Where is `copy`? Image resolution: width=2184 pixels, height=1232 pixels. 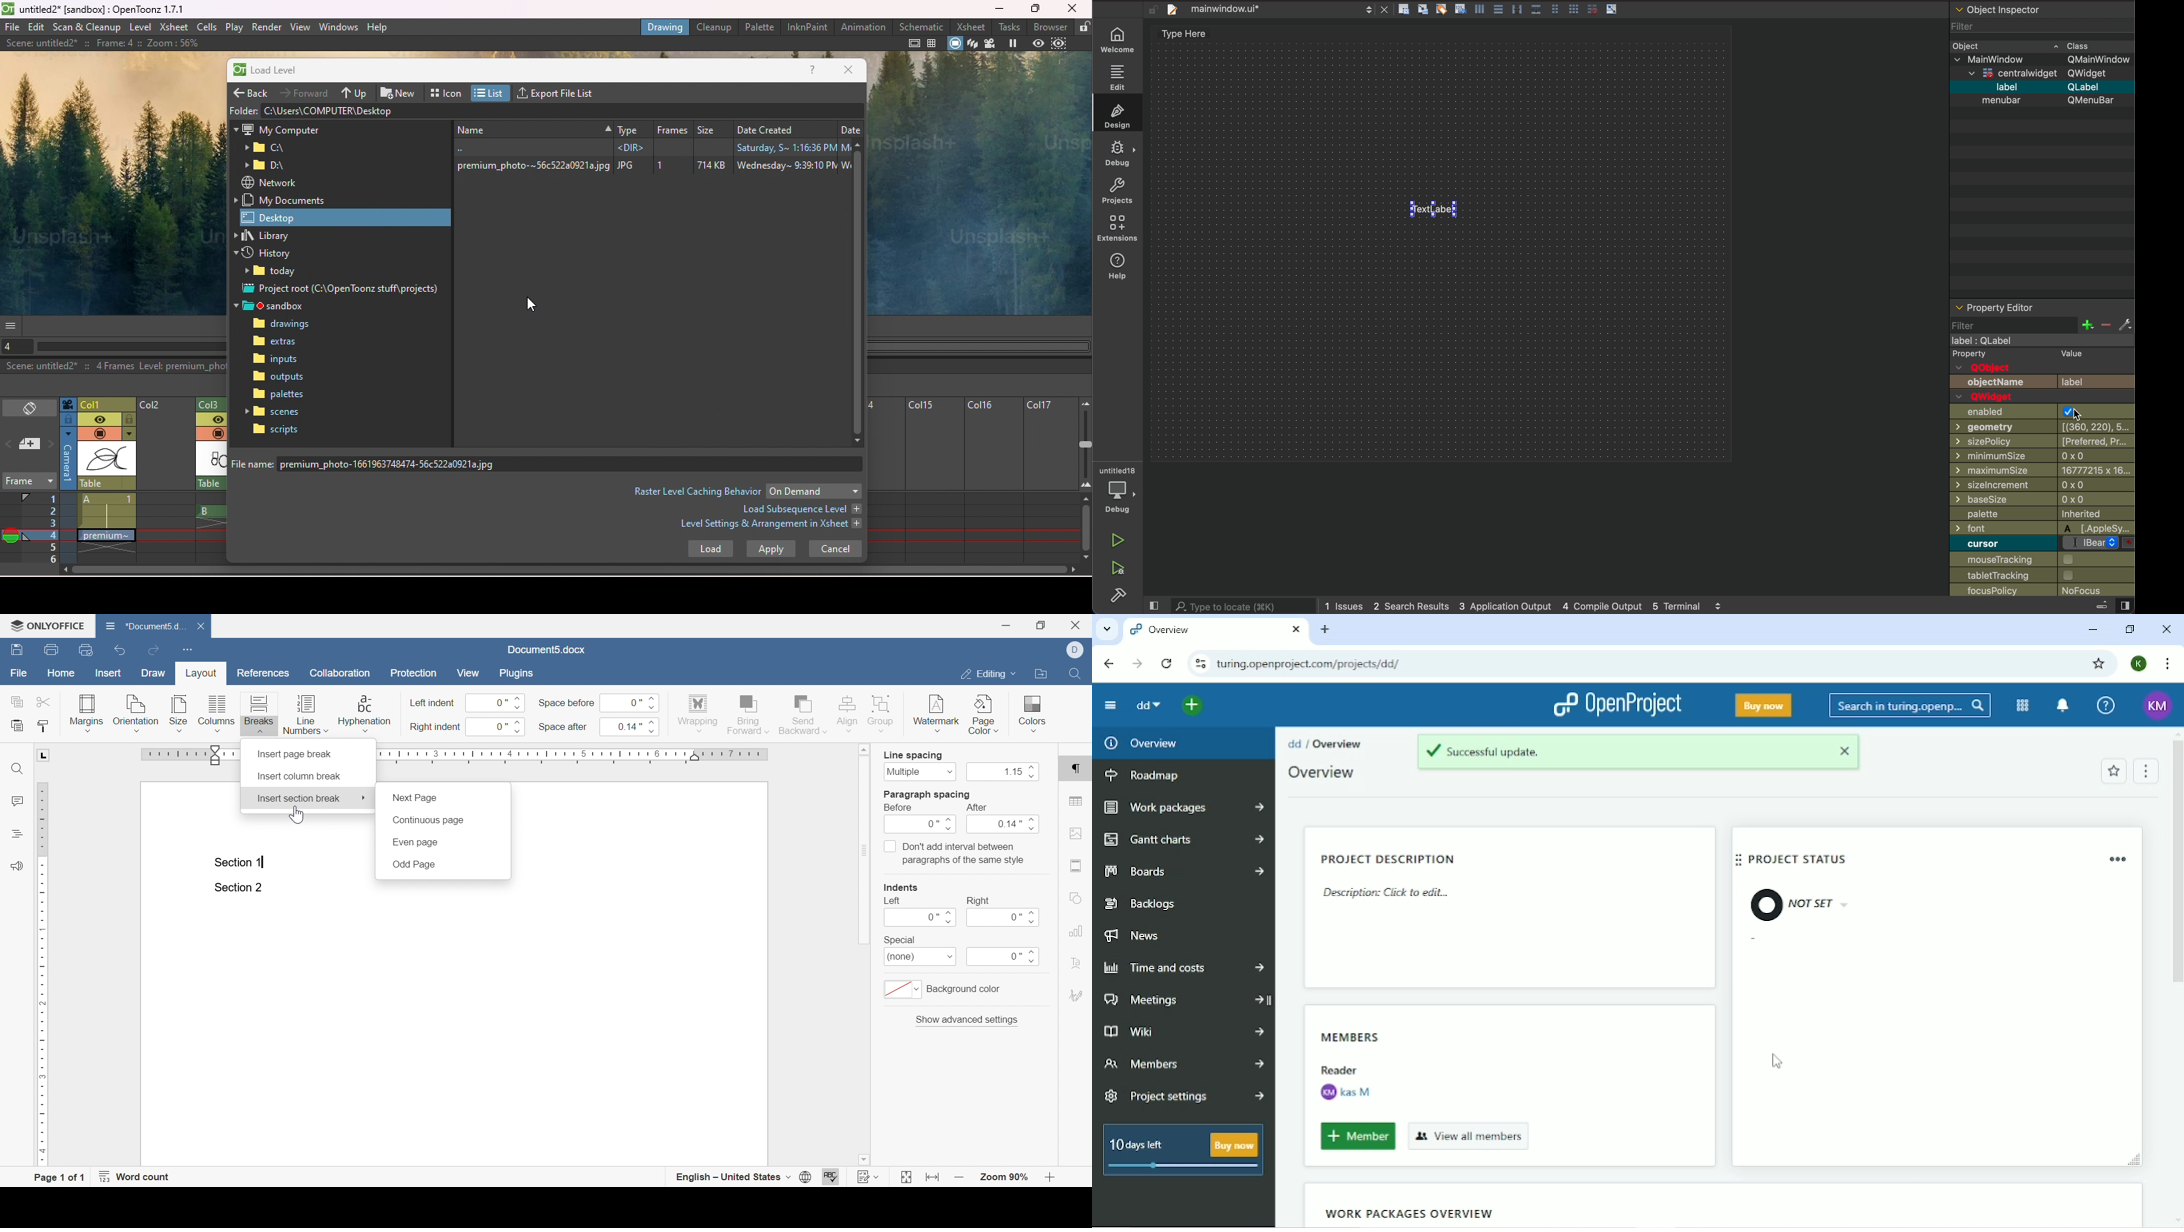
copy is located at coordinates (15, 702).